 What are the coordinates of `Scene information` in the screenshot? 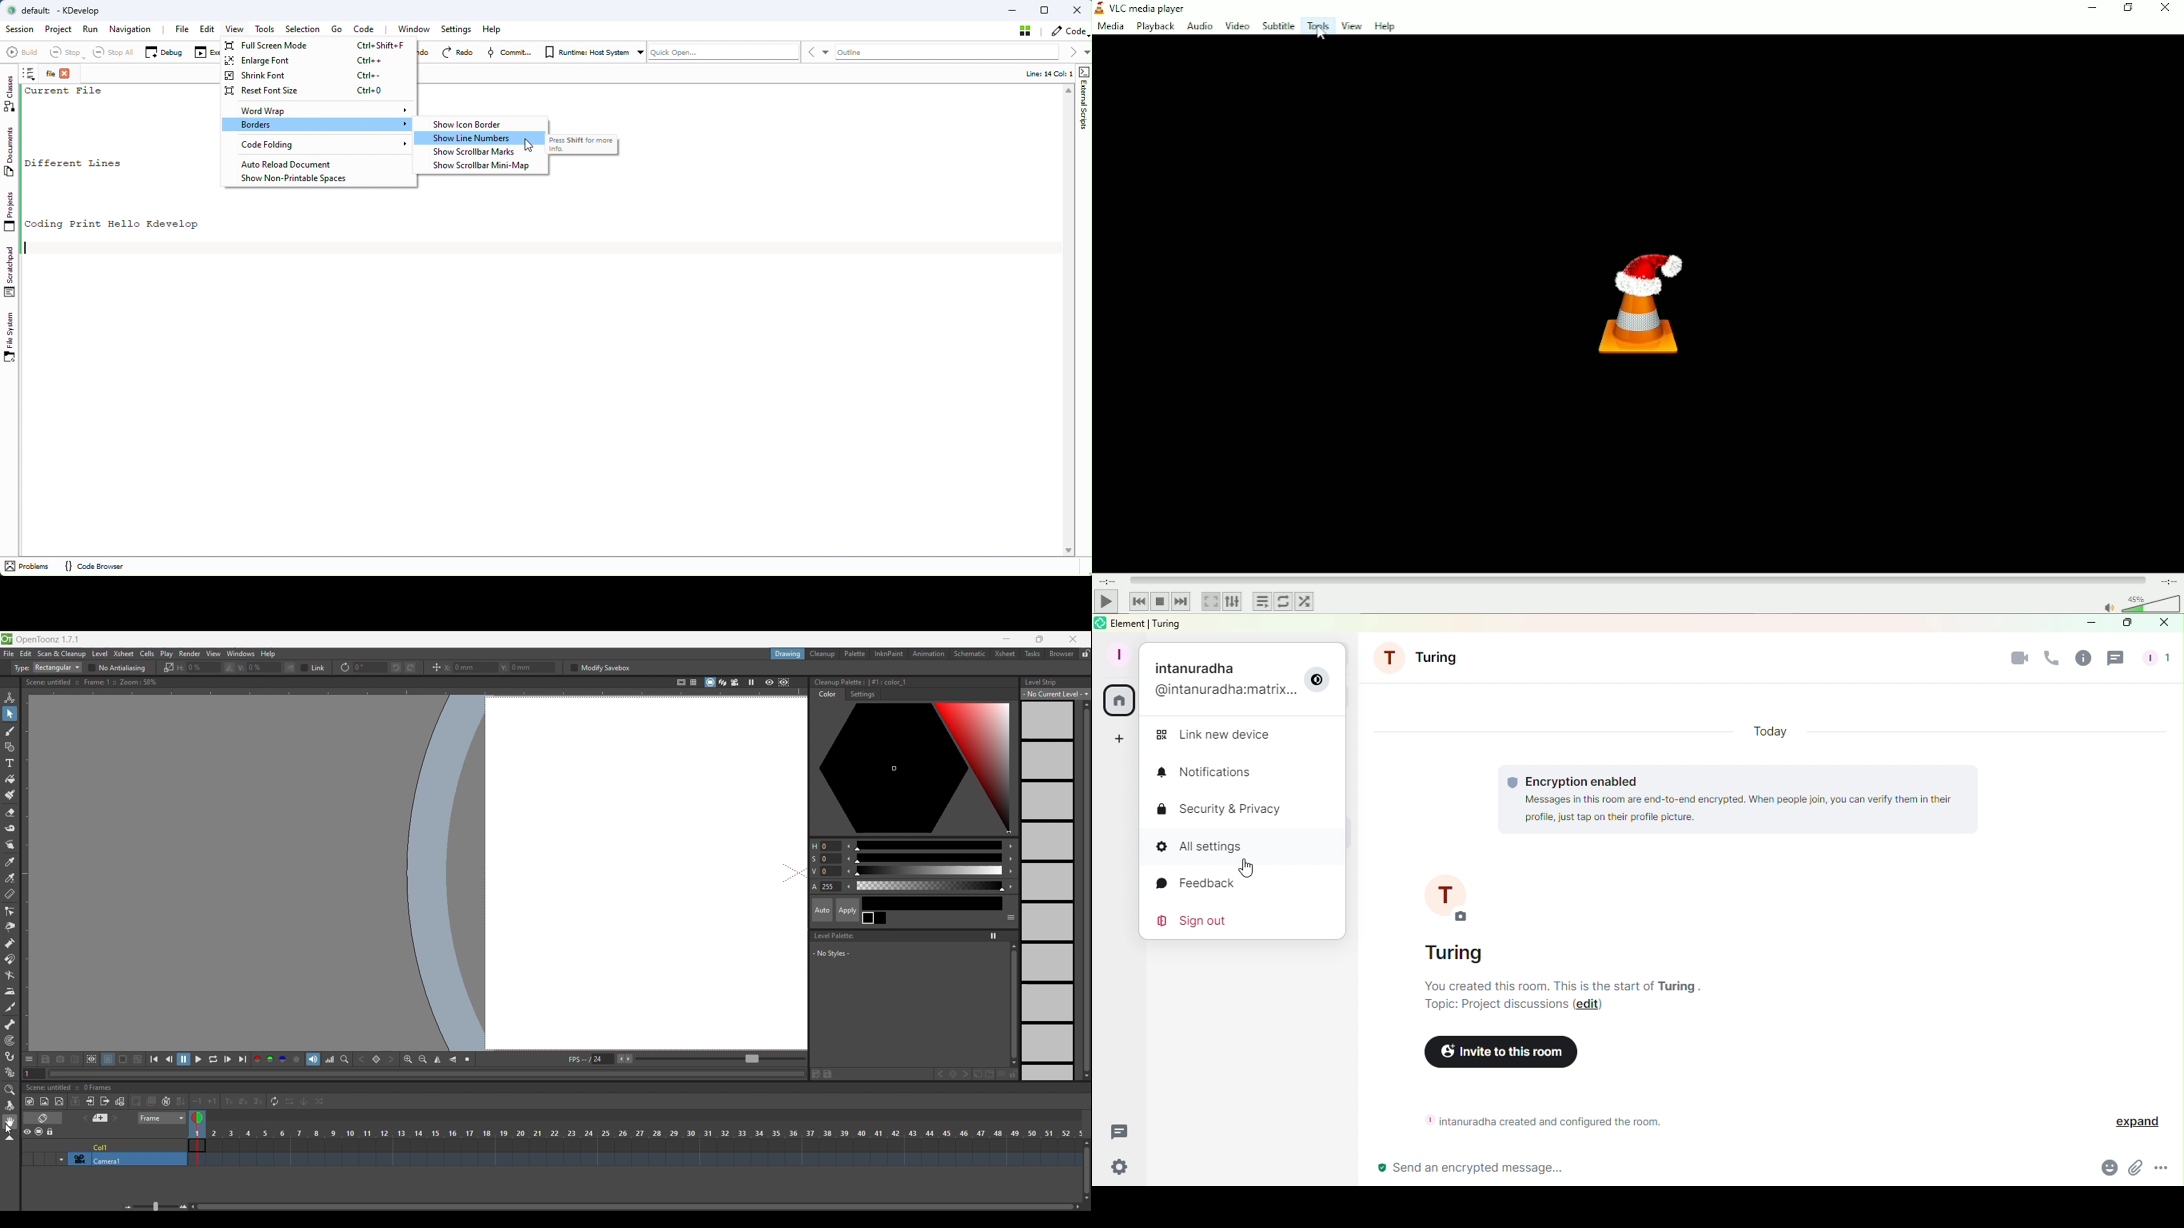 It's located at (92, 682).